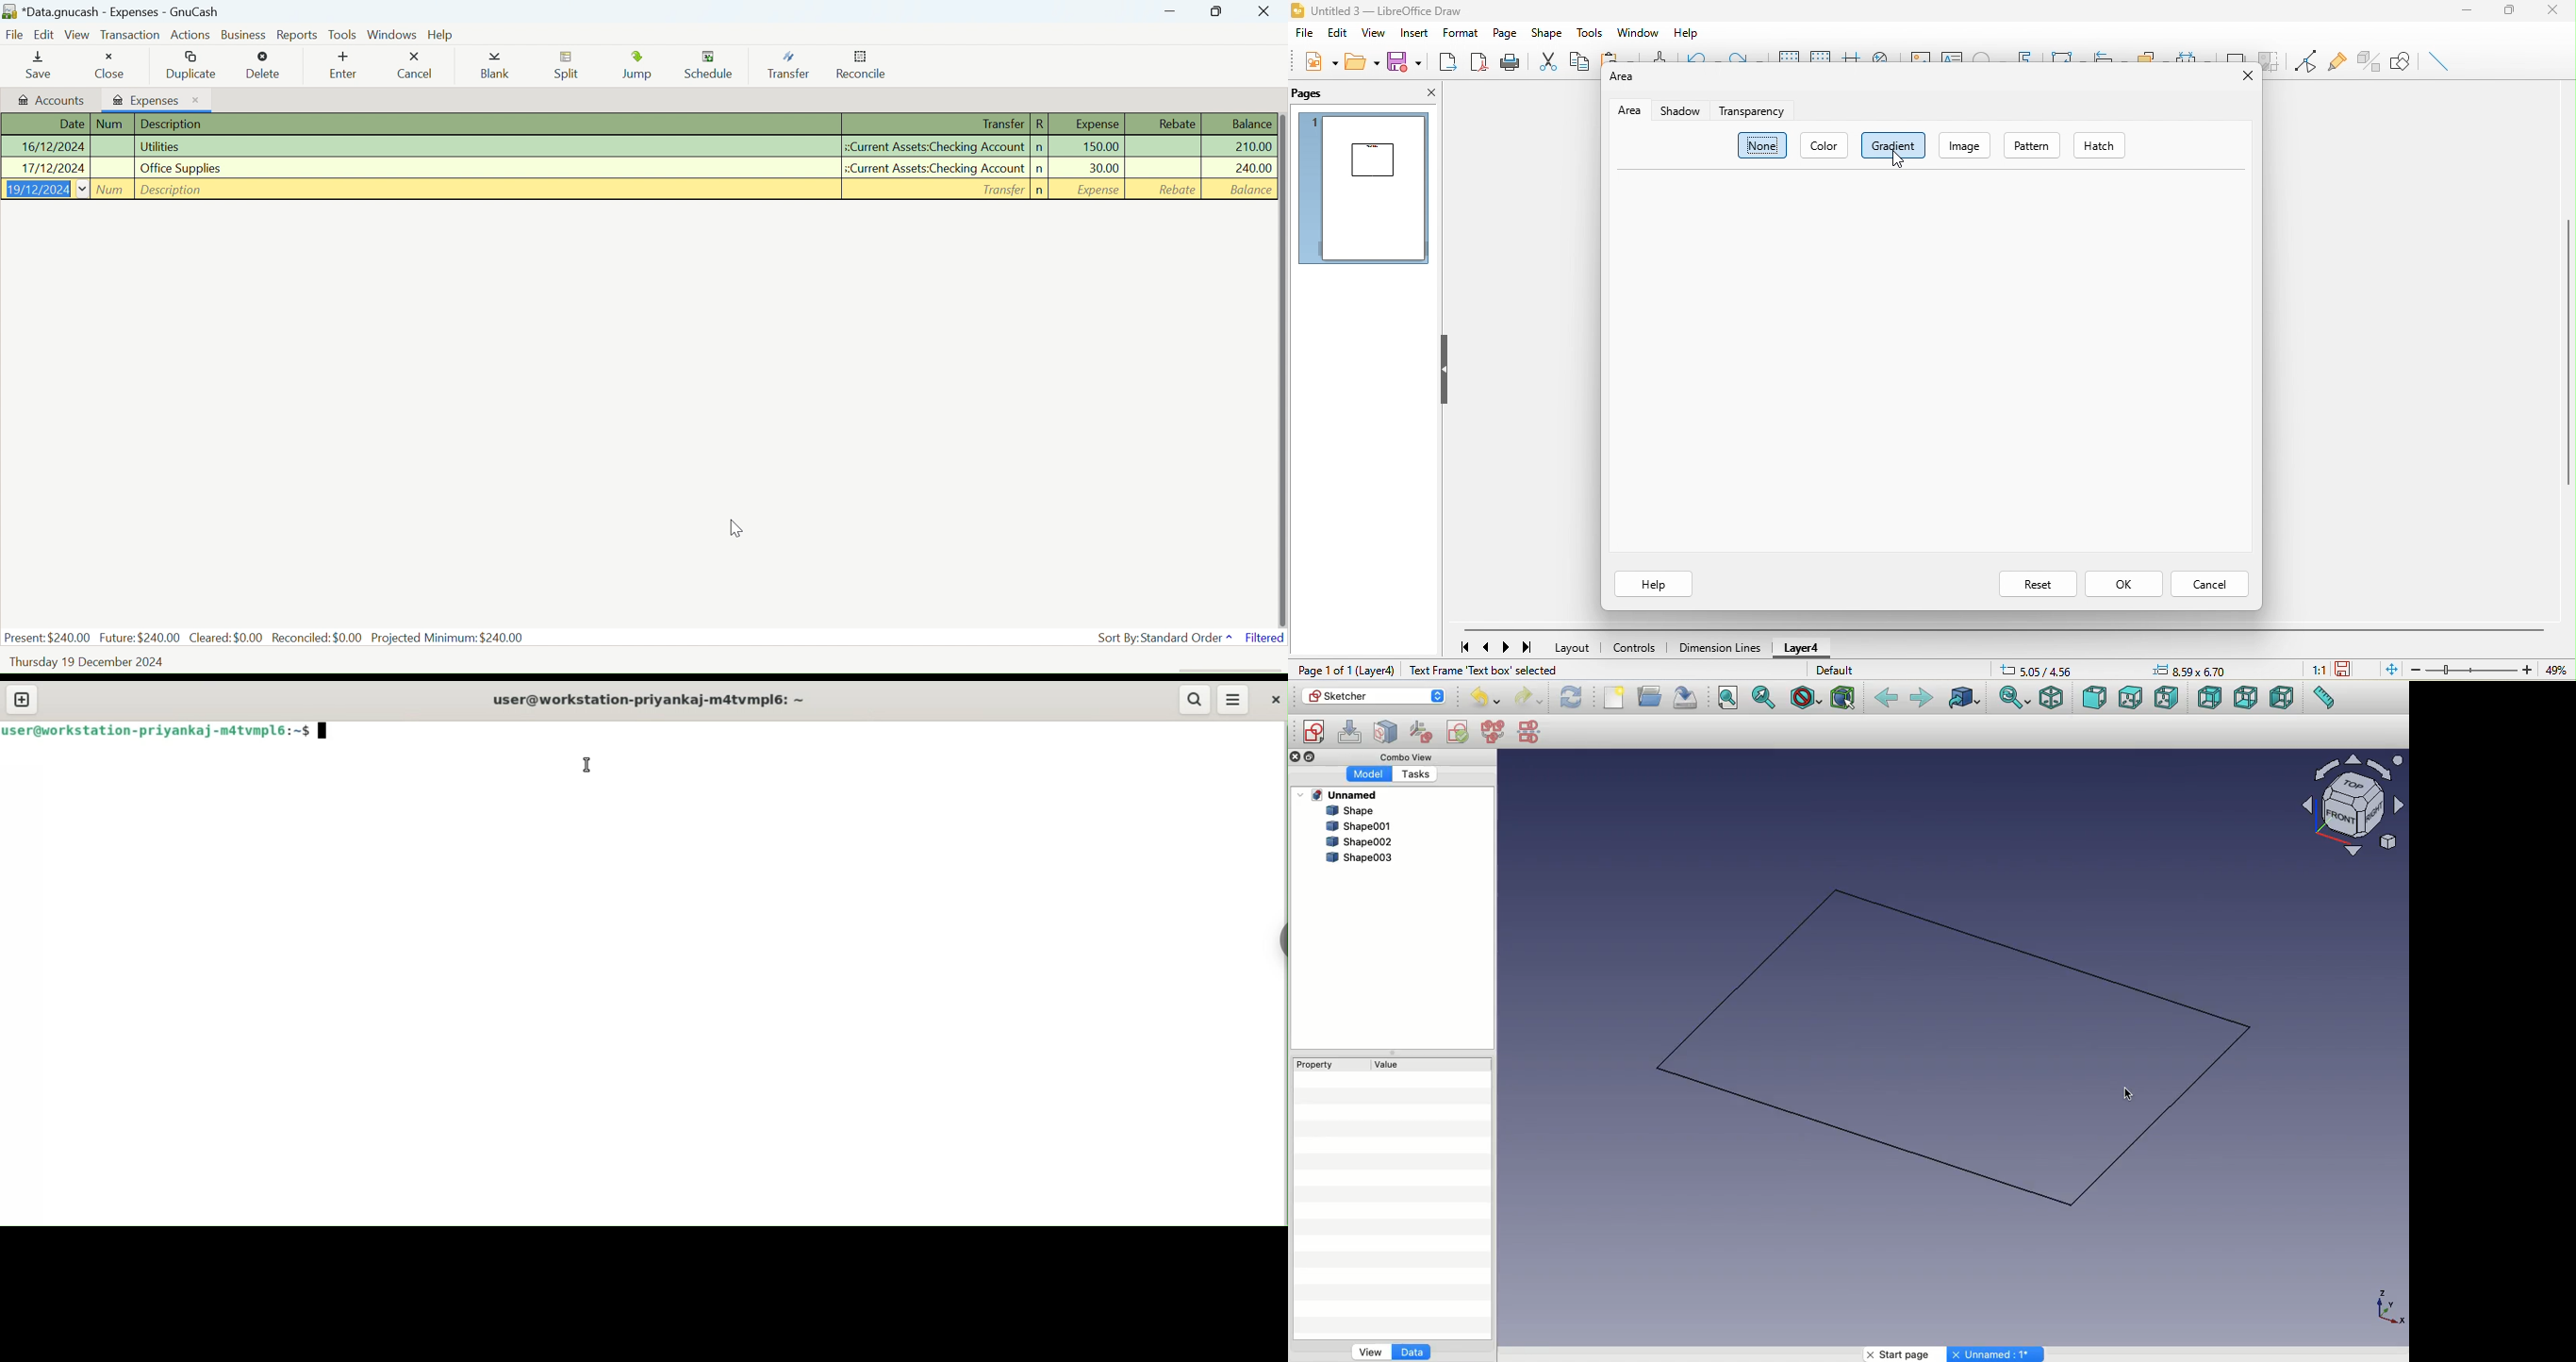  I want to click on insert line, so click(2442, 61).